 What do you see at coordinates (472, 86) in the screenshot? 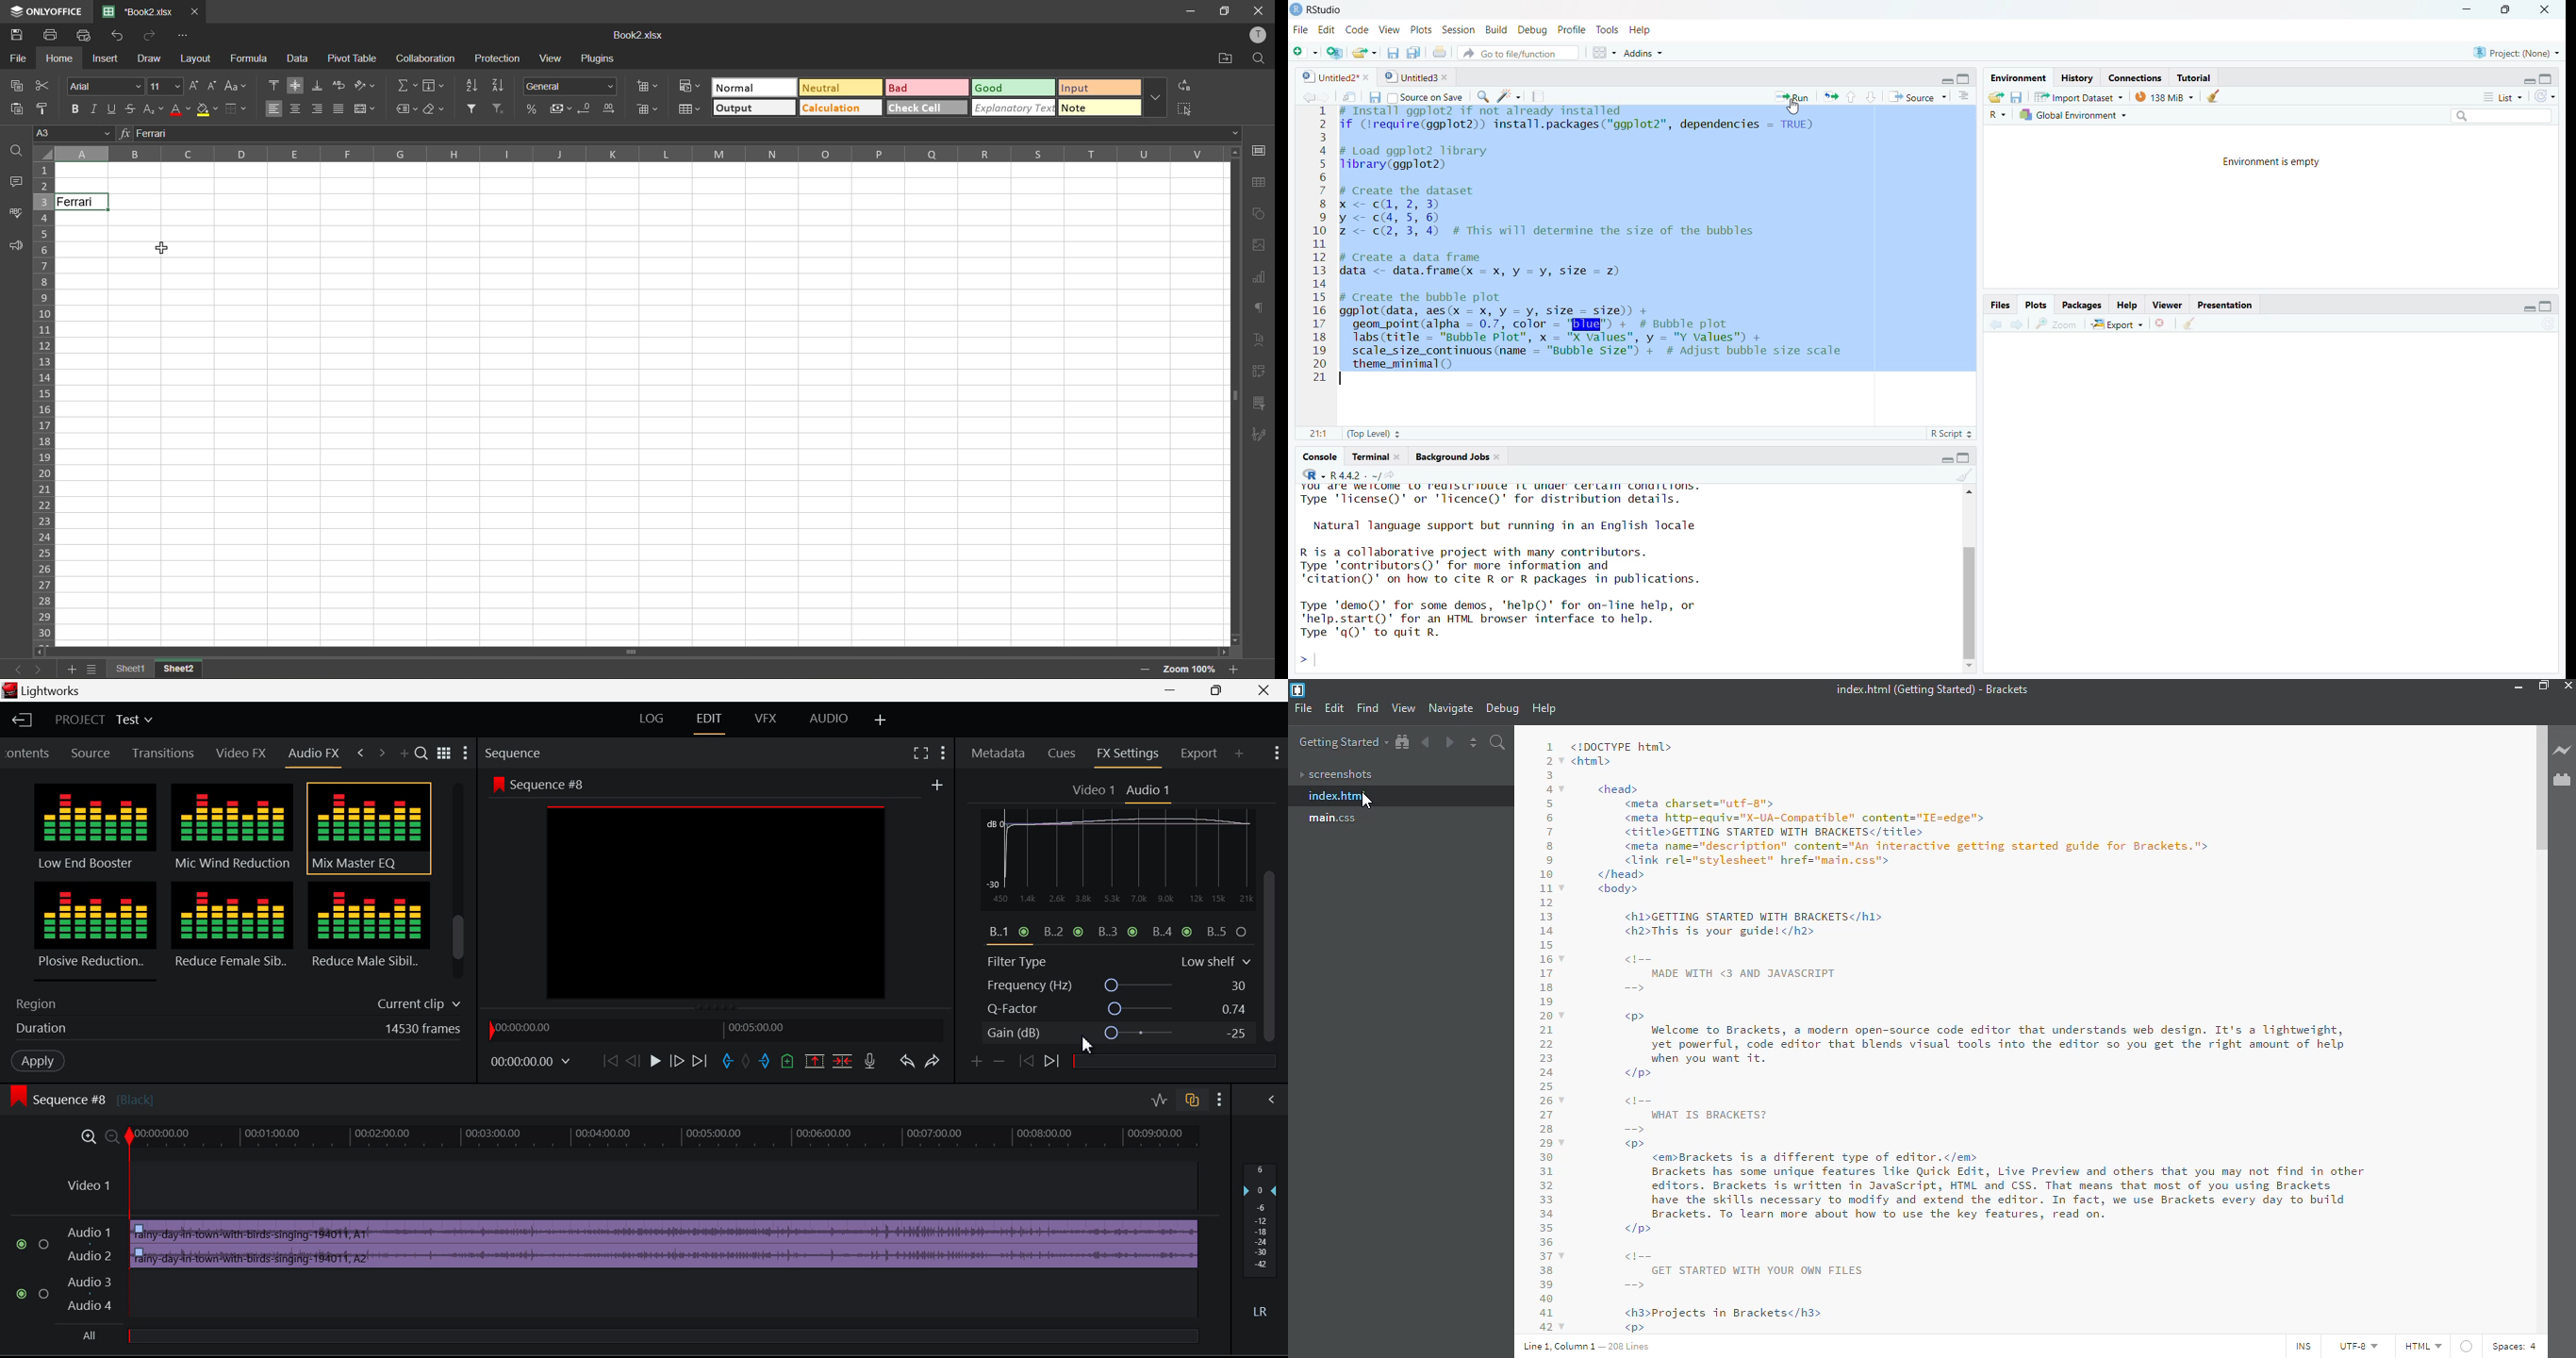
I see `sort ascending` at bounding box center [472, 86].